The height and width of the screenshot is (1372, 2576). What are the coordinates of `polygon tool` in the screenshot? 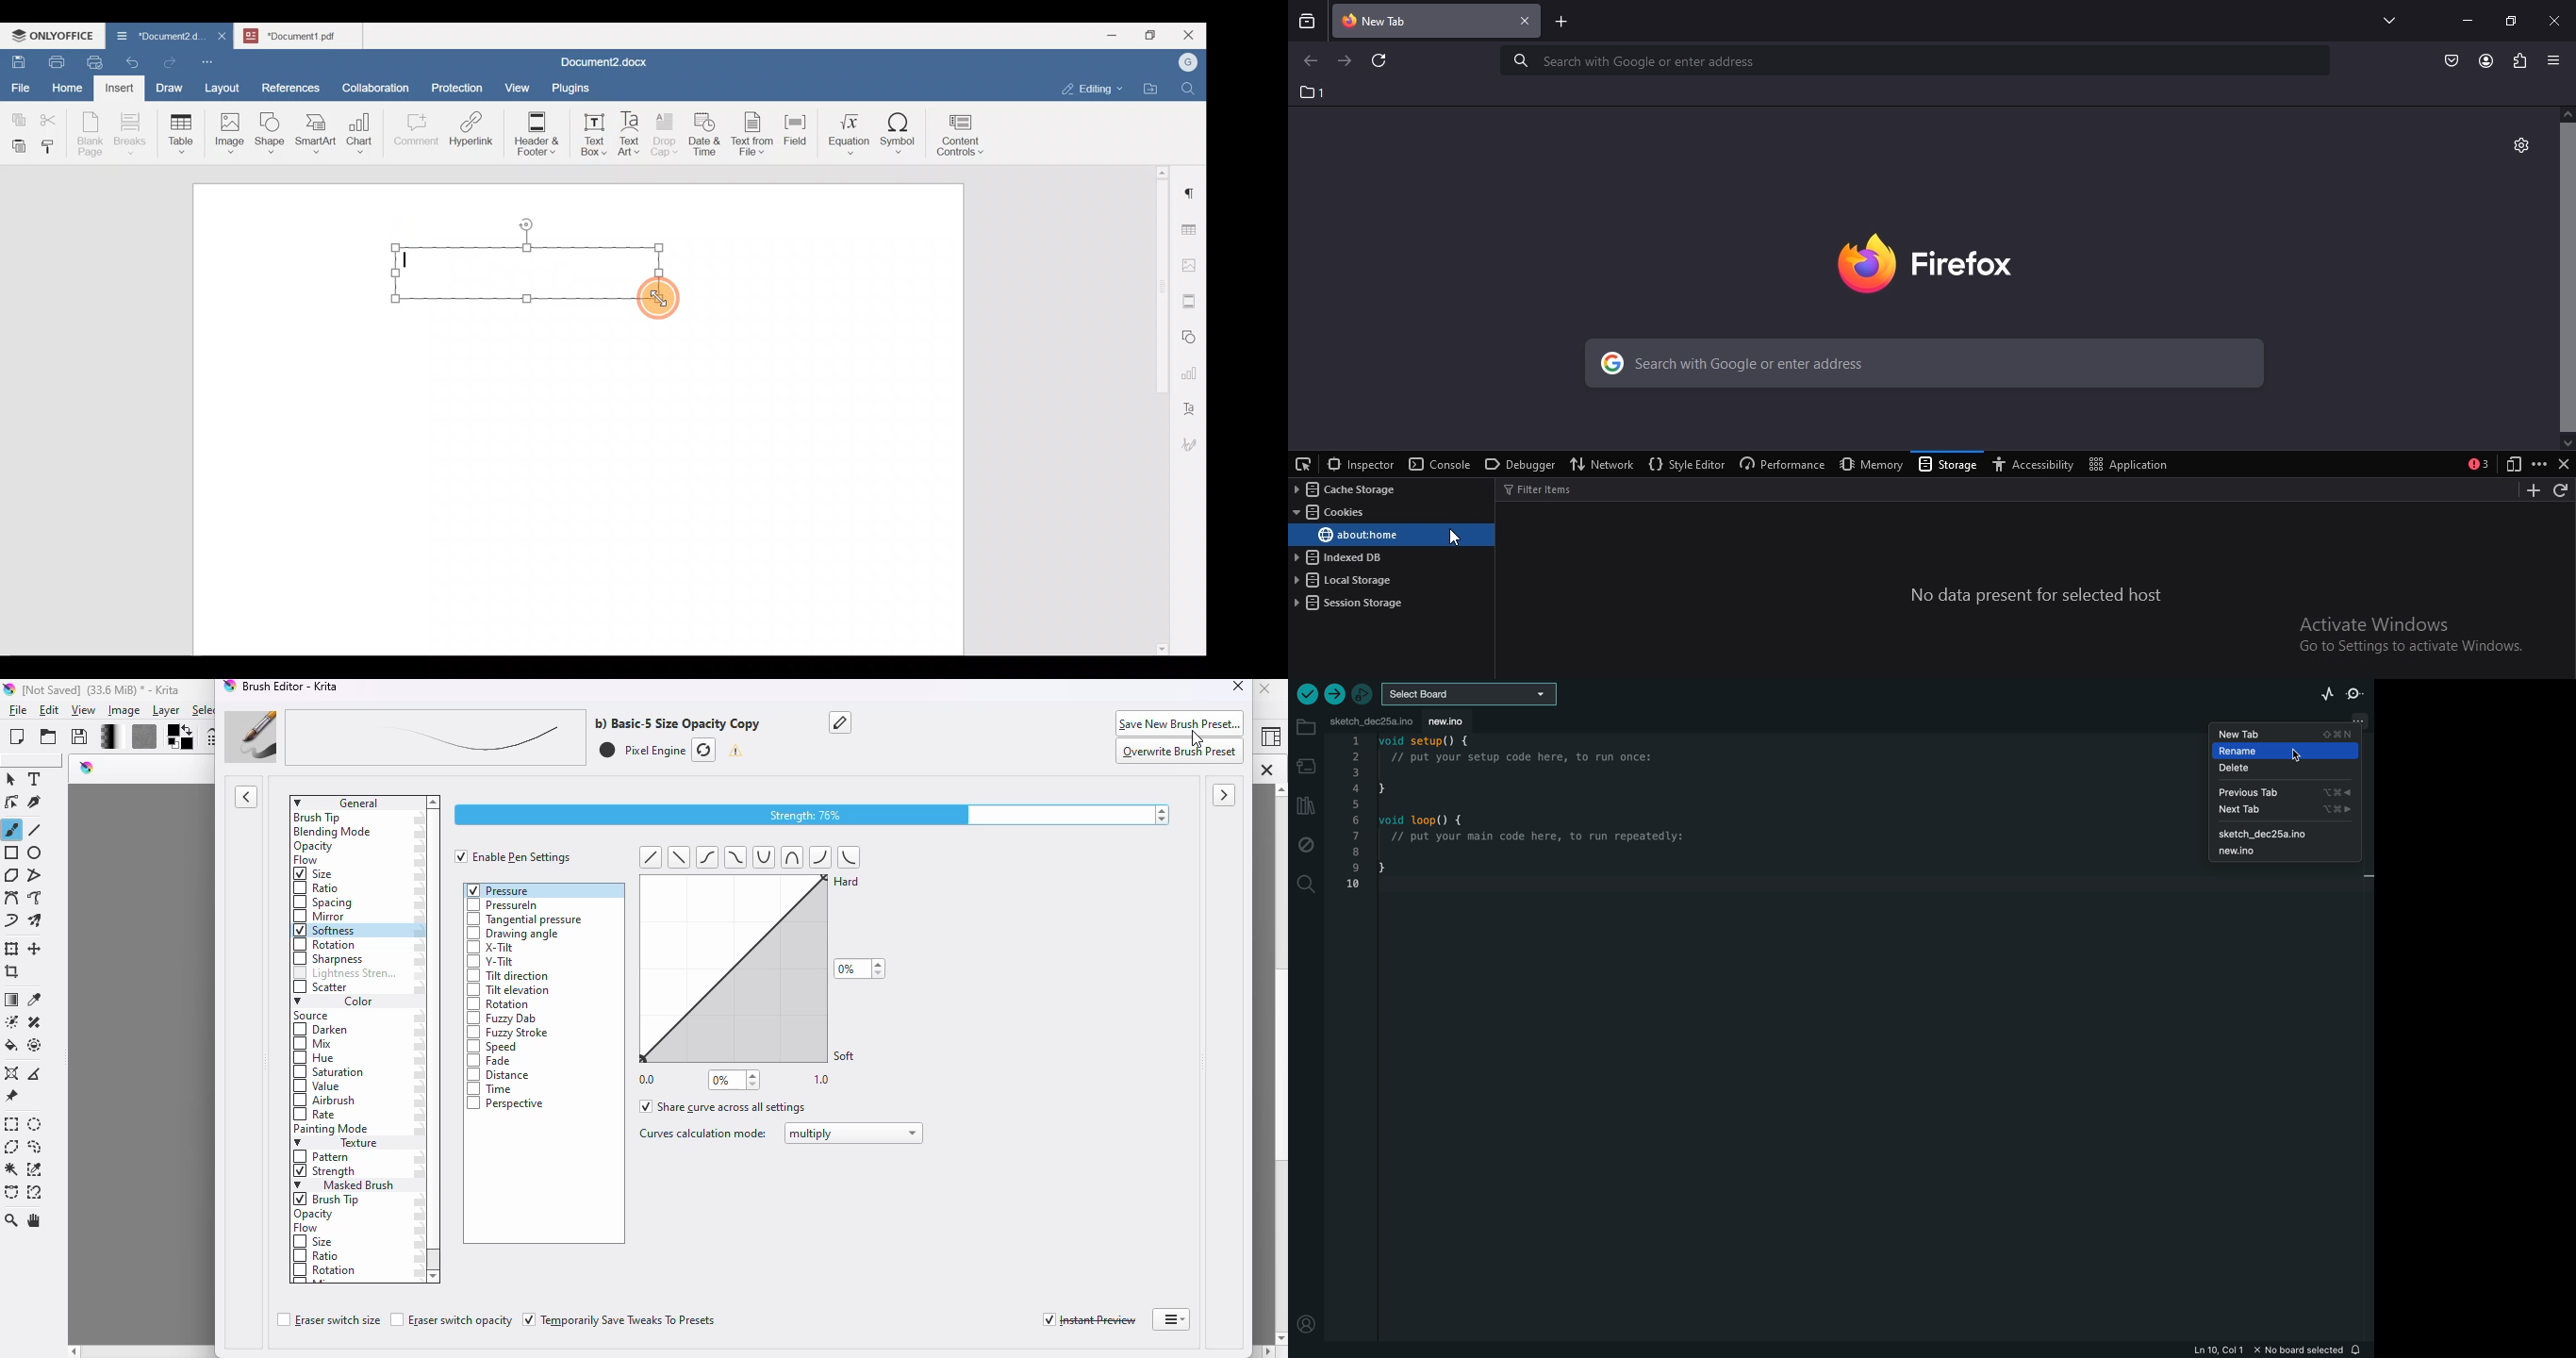 It's located at (11, 874).